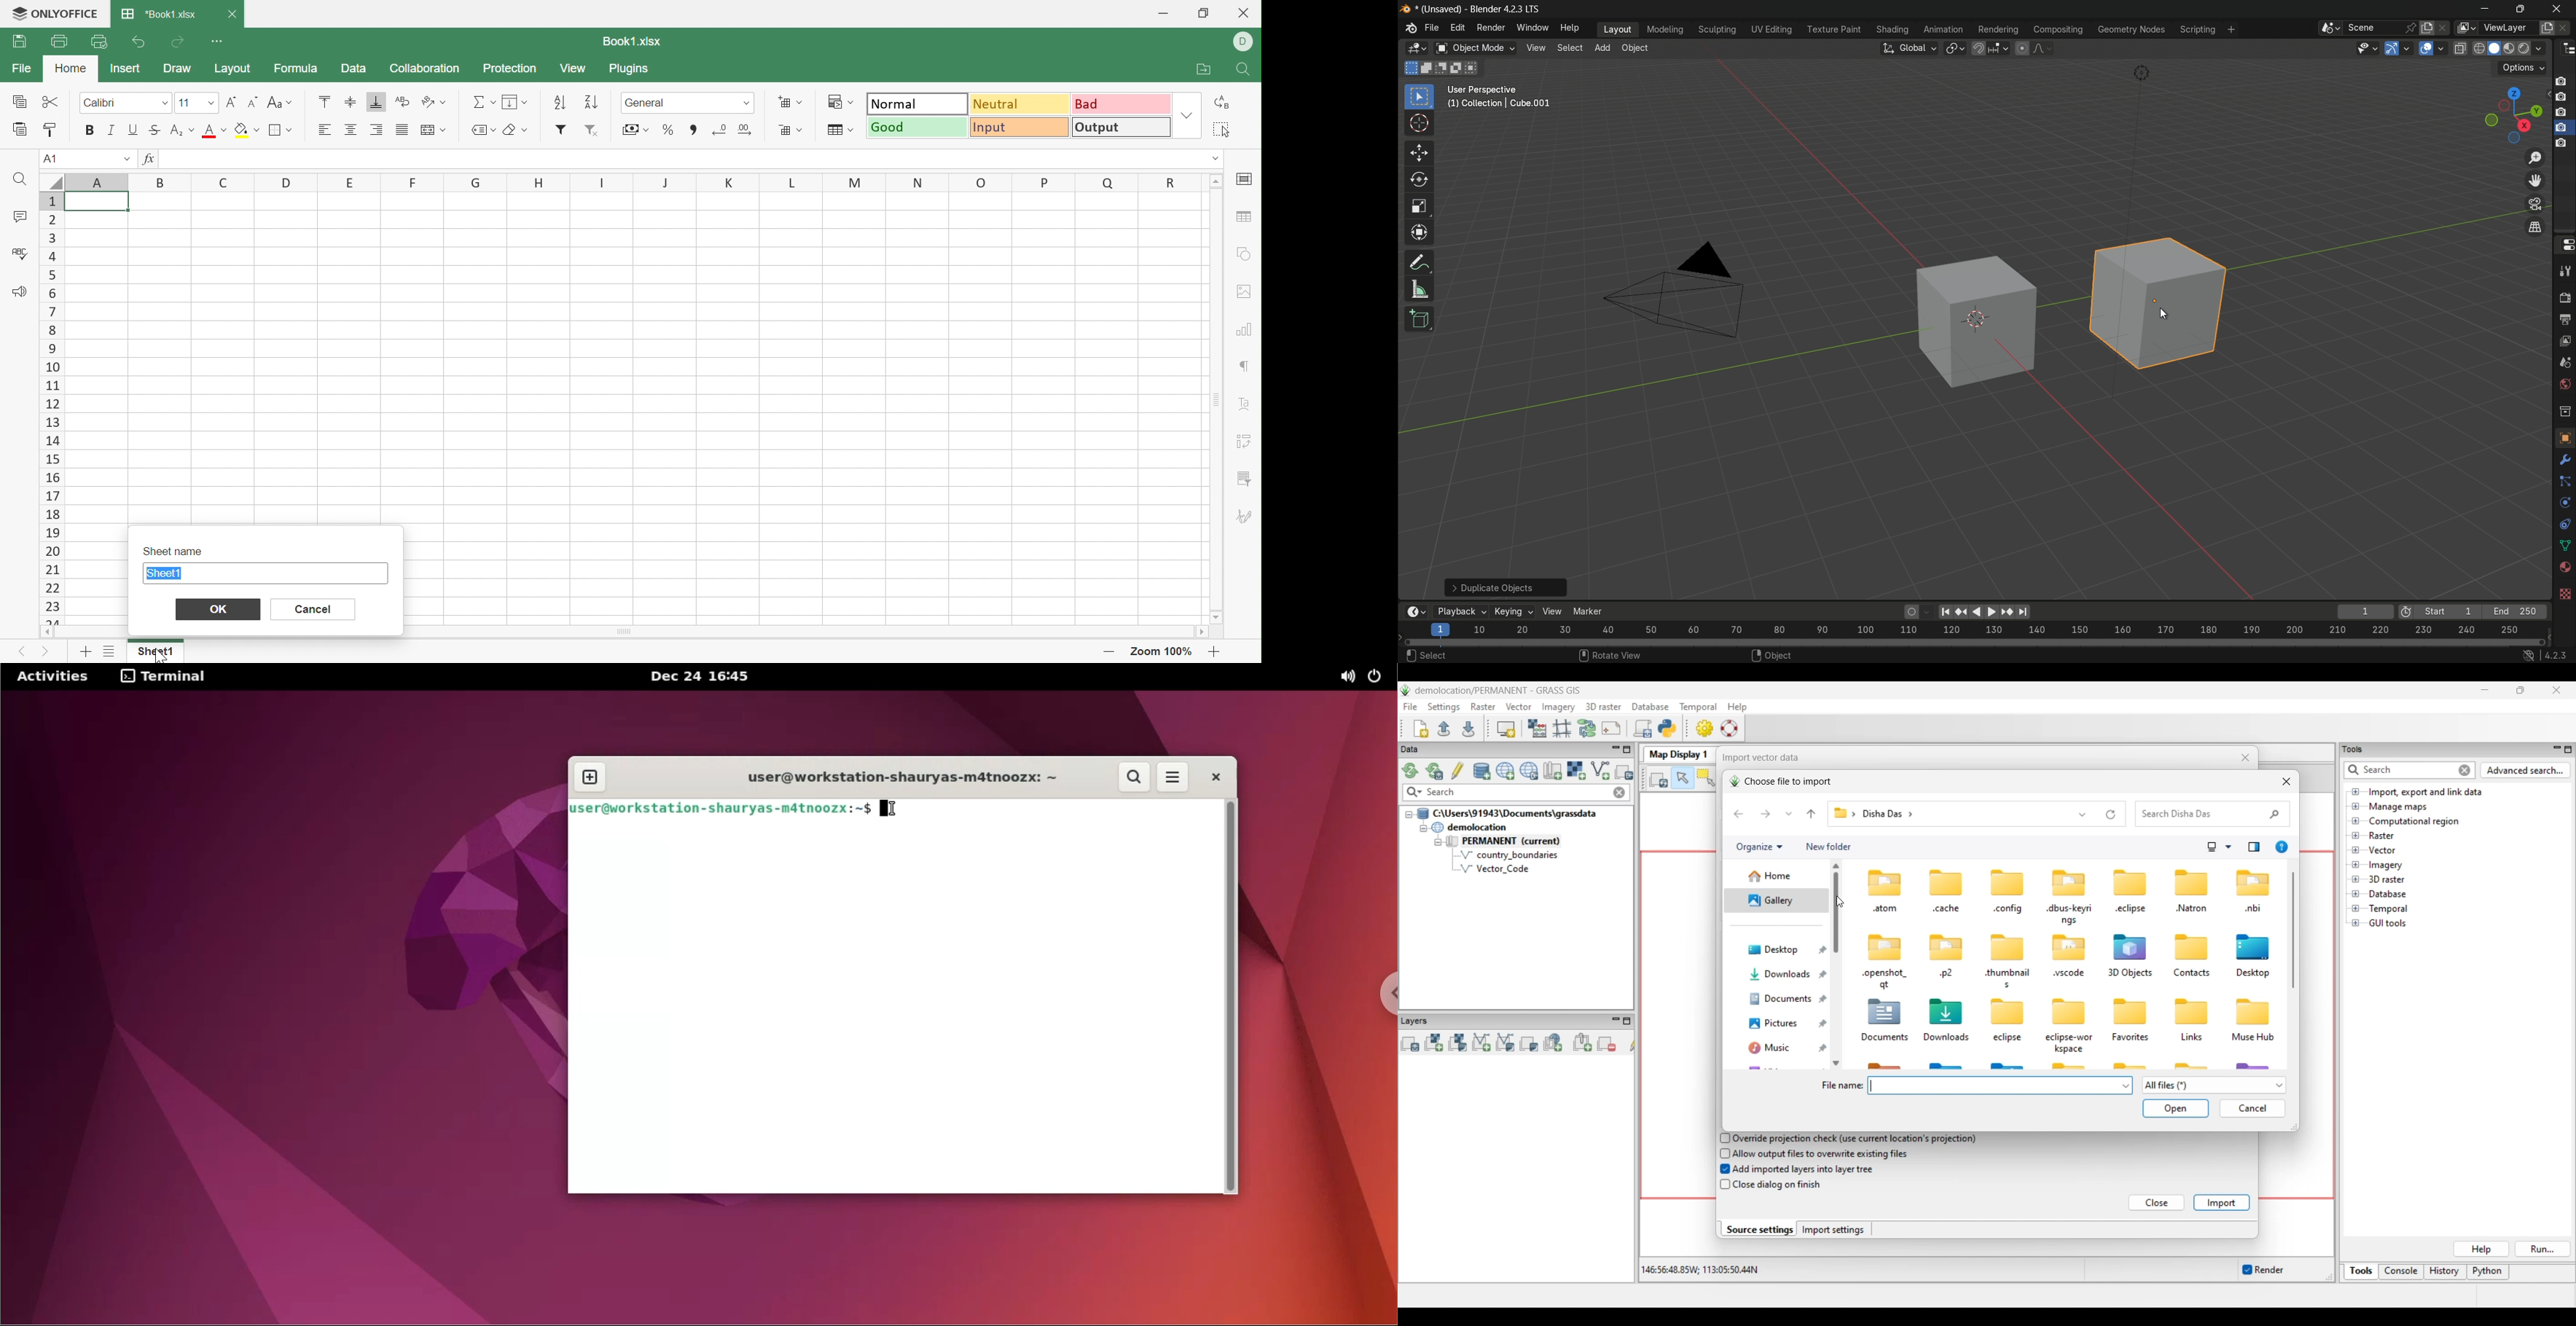 The image size is (2576, 1344). What do you see at coordinates (789, 130) in the screenshot?
I see `Delete cells` at bounding box center [789, 130].